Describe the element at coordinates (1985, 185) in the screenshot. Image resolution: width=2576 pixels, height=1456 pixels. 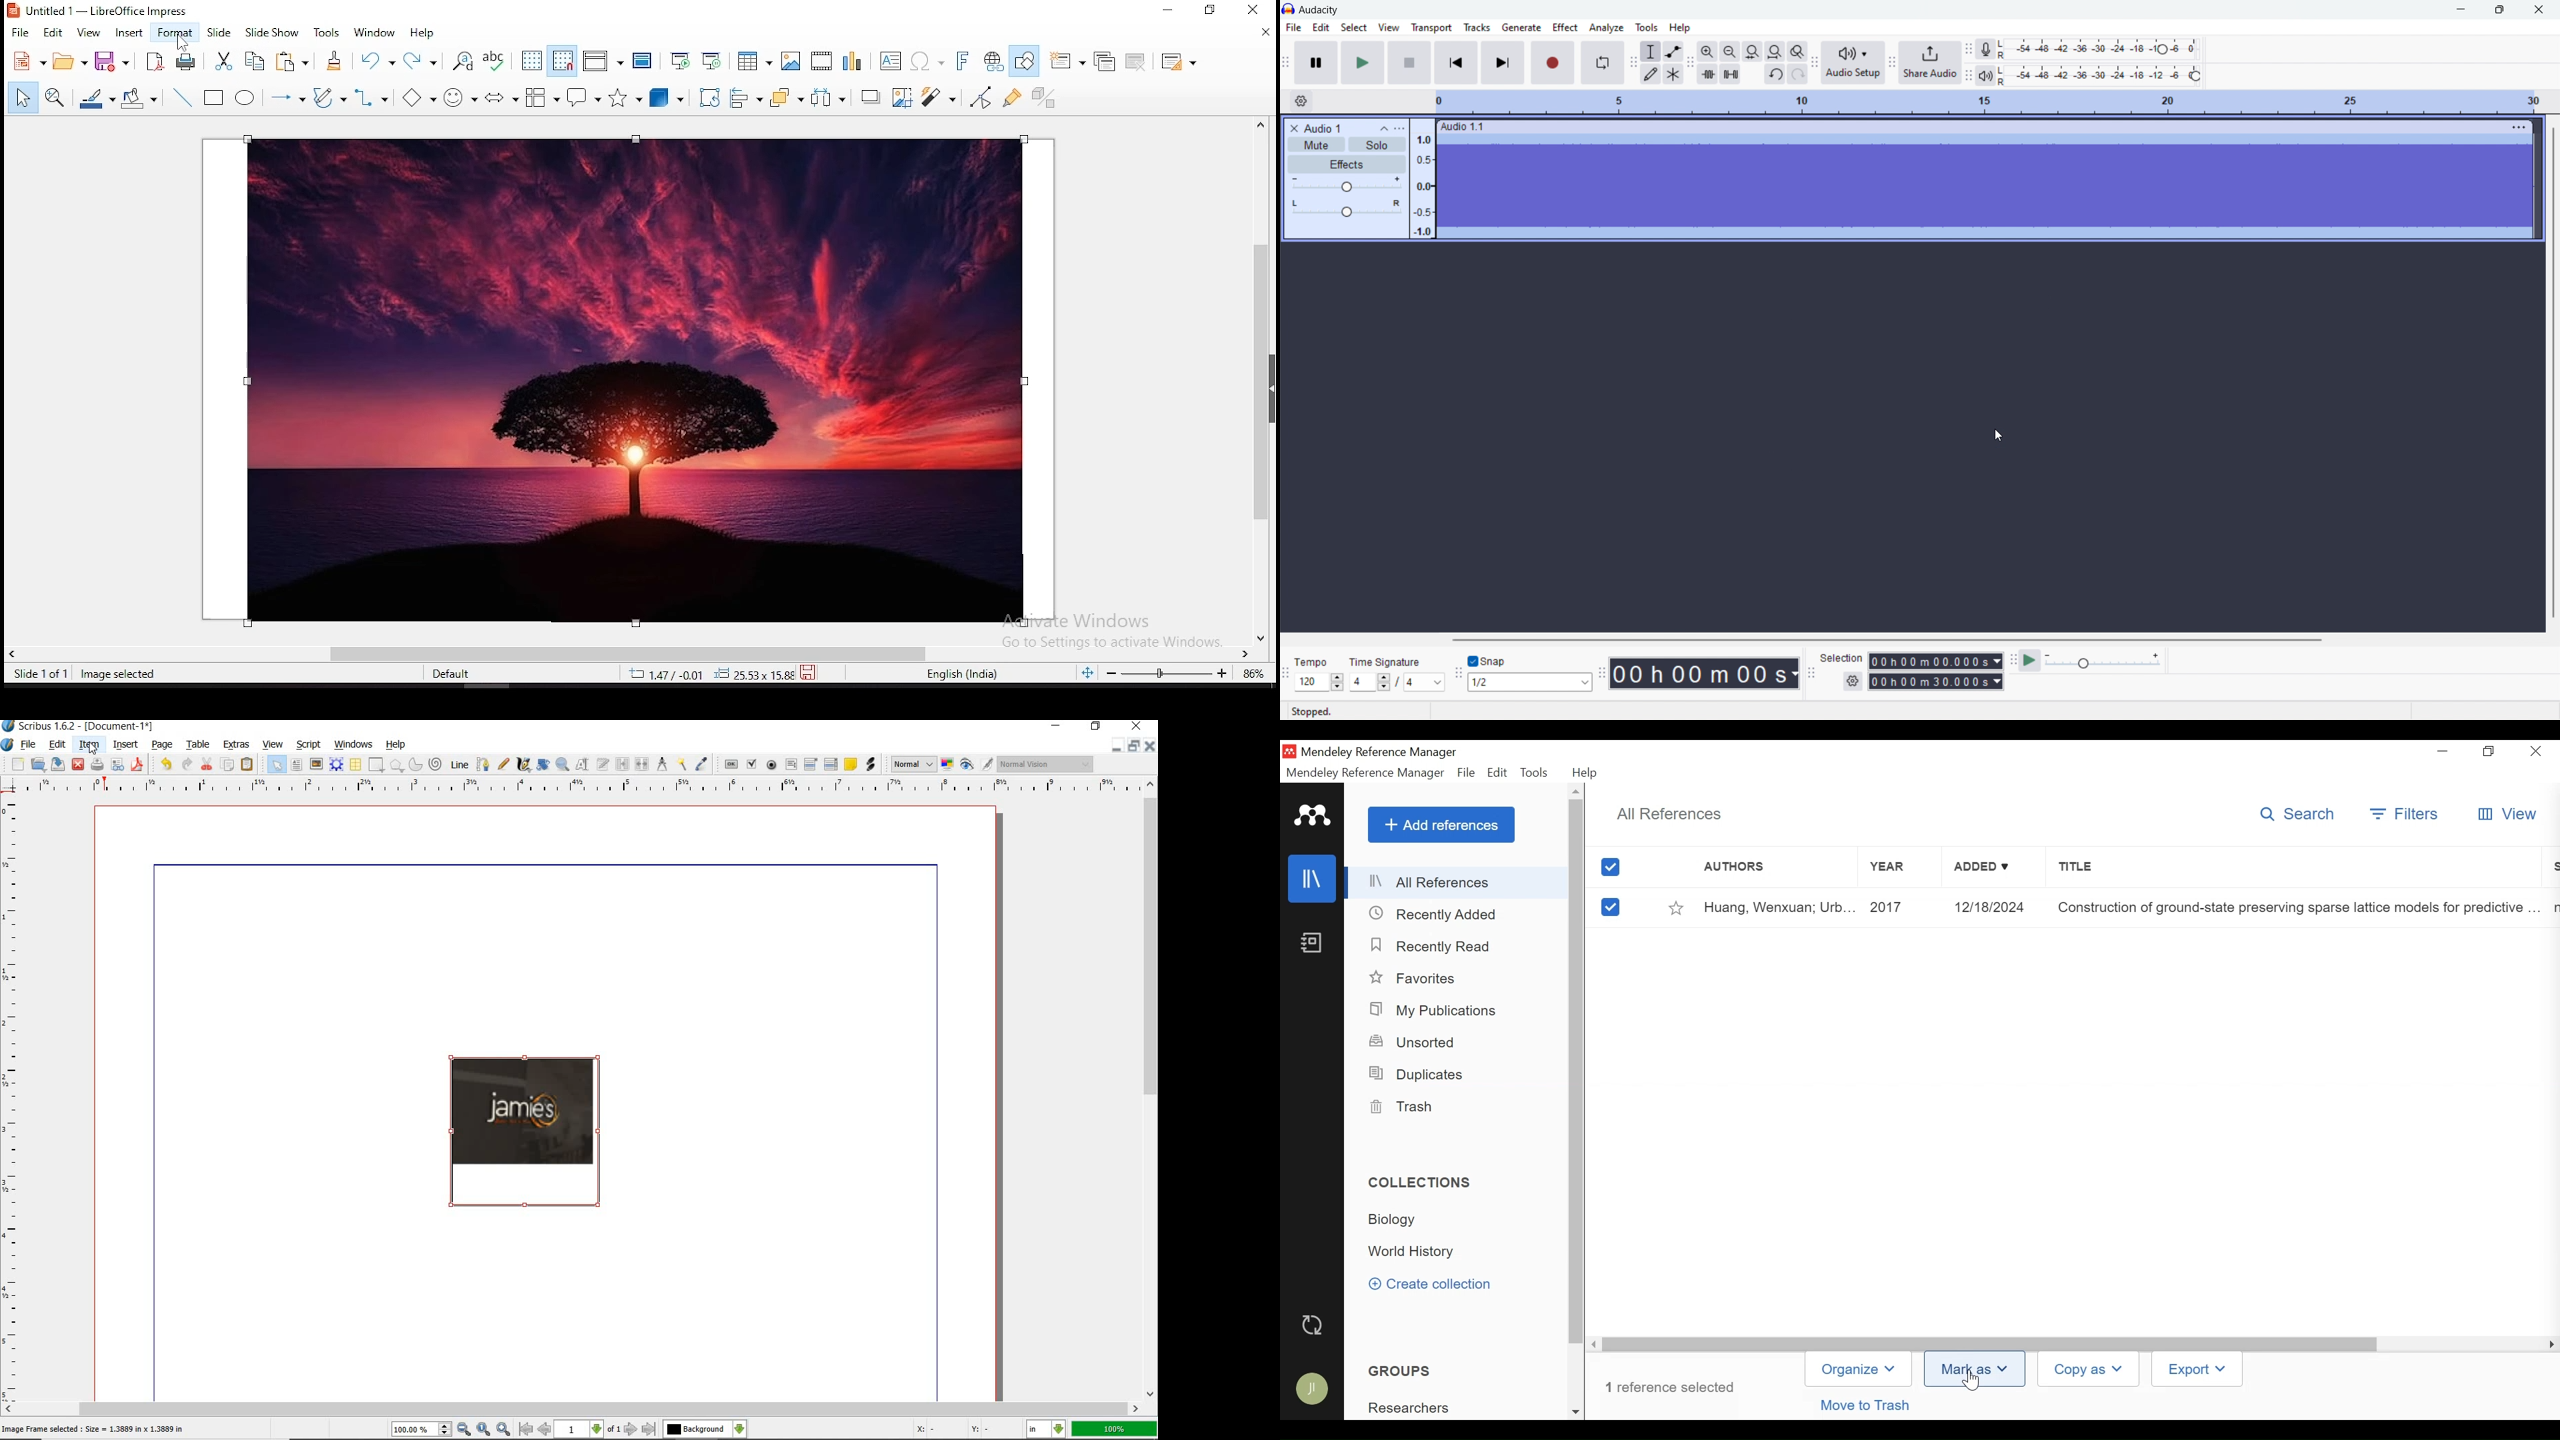
I see `white noise track` at that location.